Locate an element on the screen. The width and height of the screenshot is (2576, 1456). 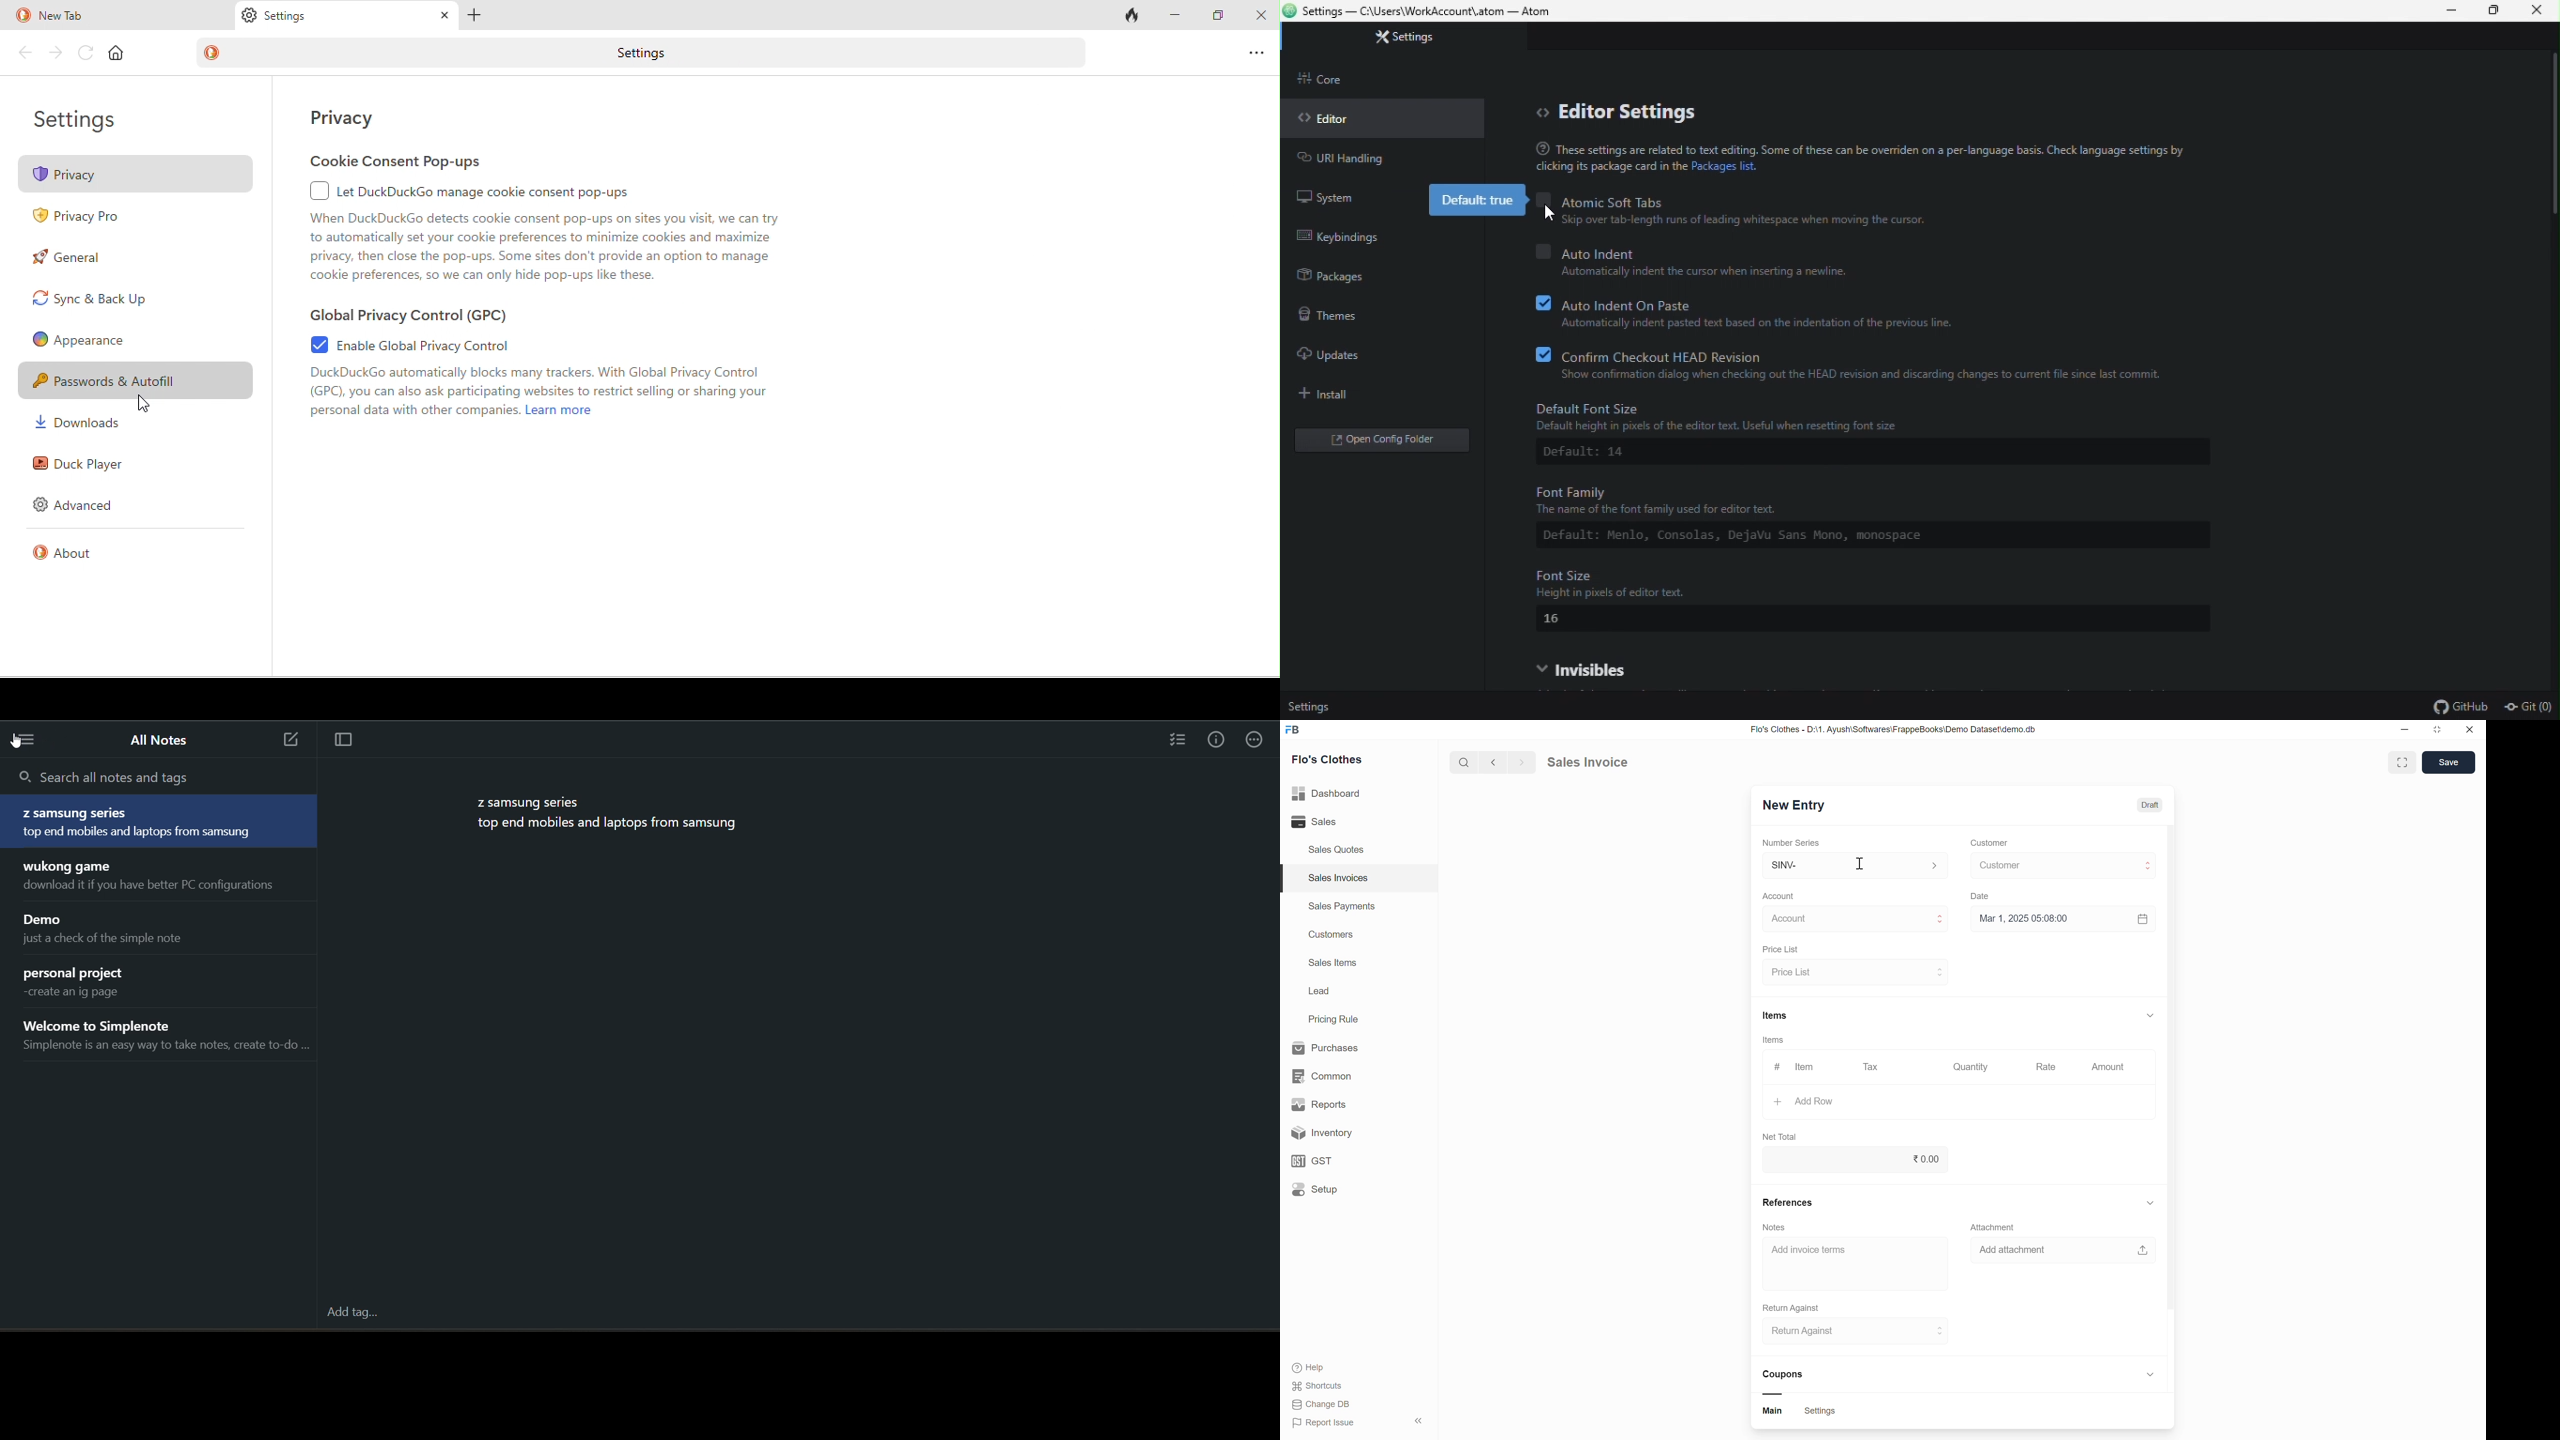
Pricing Rule is located at coordinates (1335, 1019).